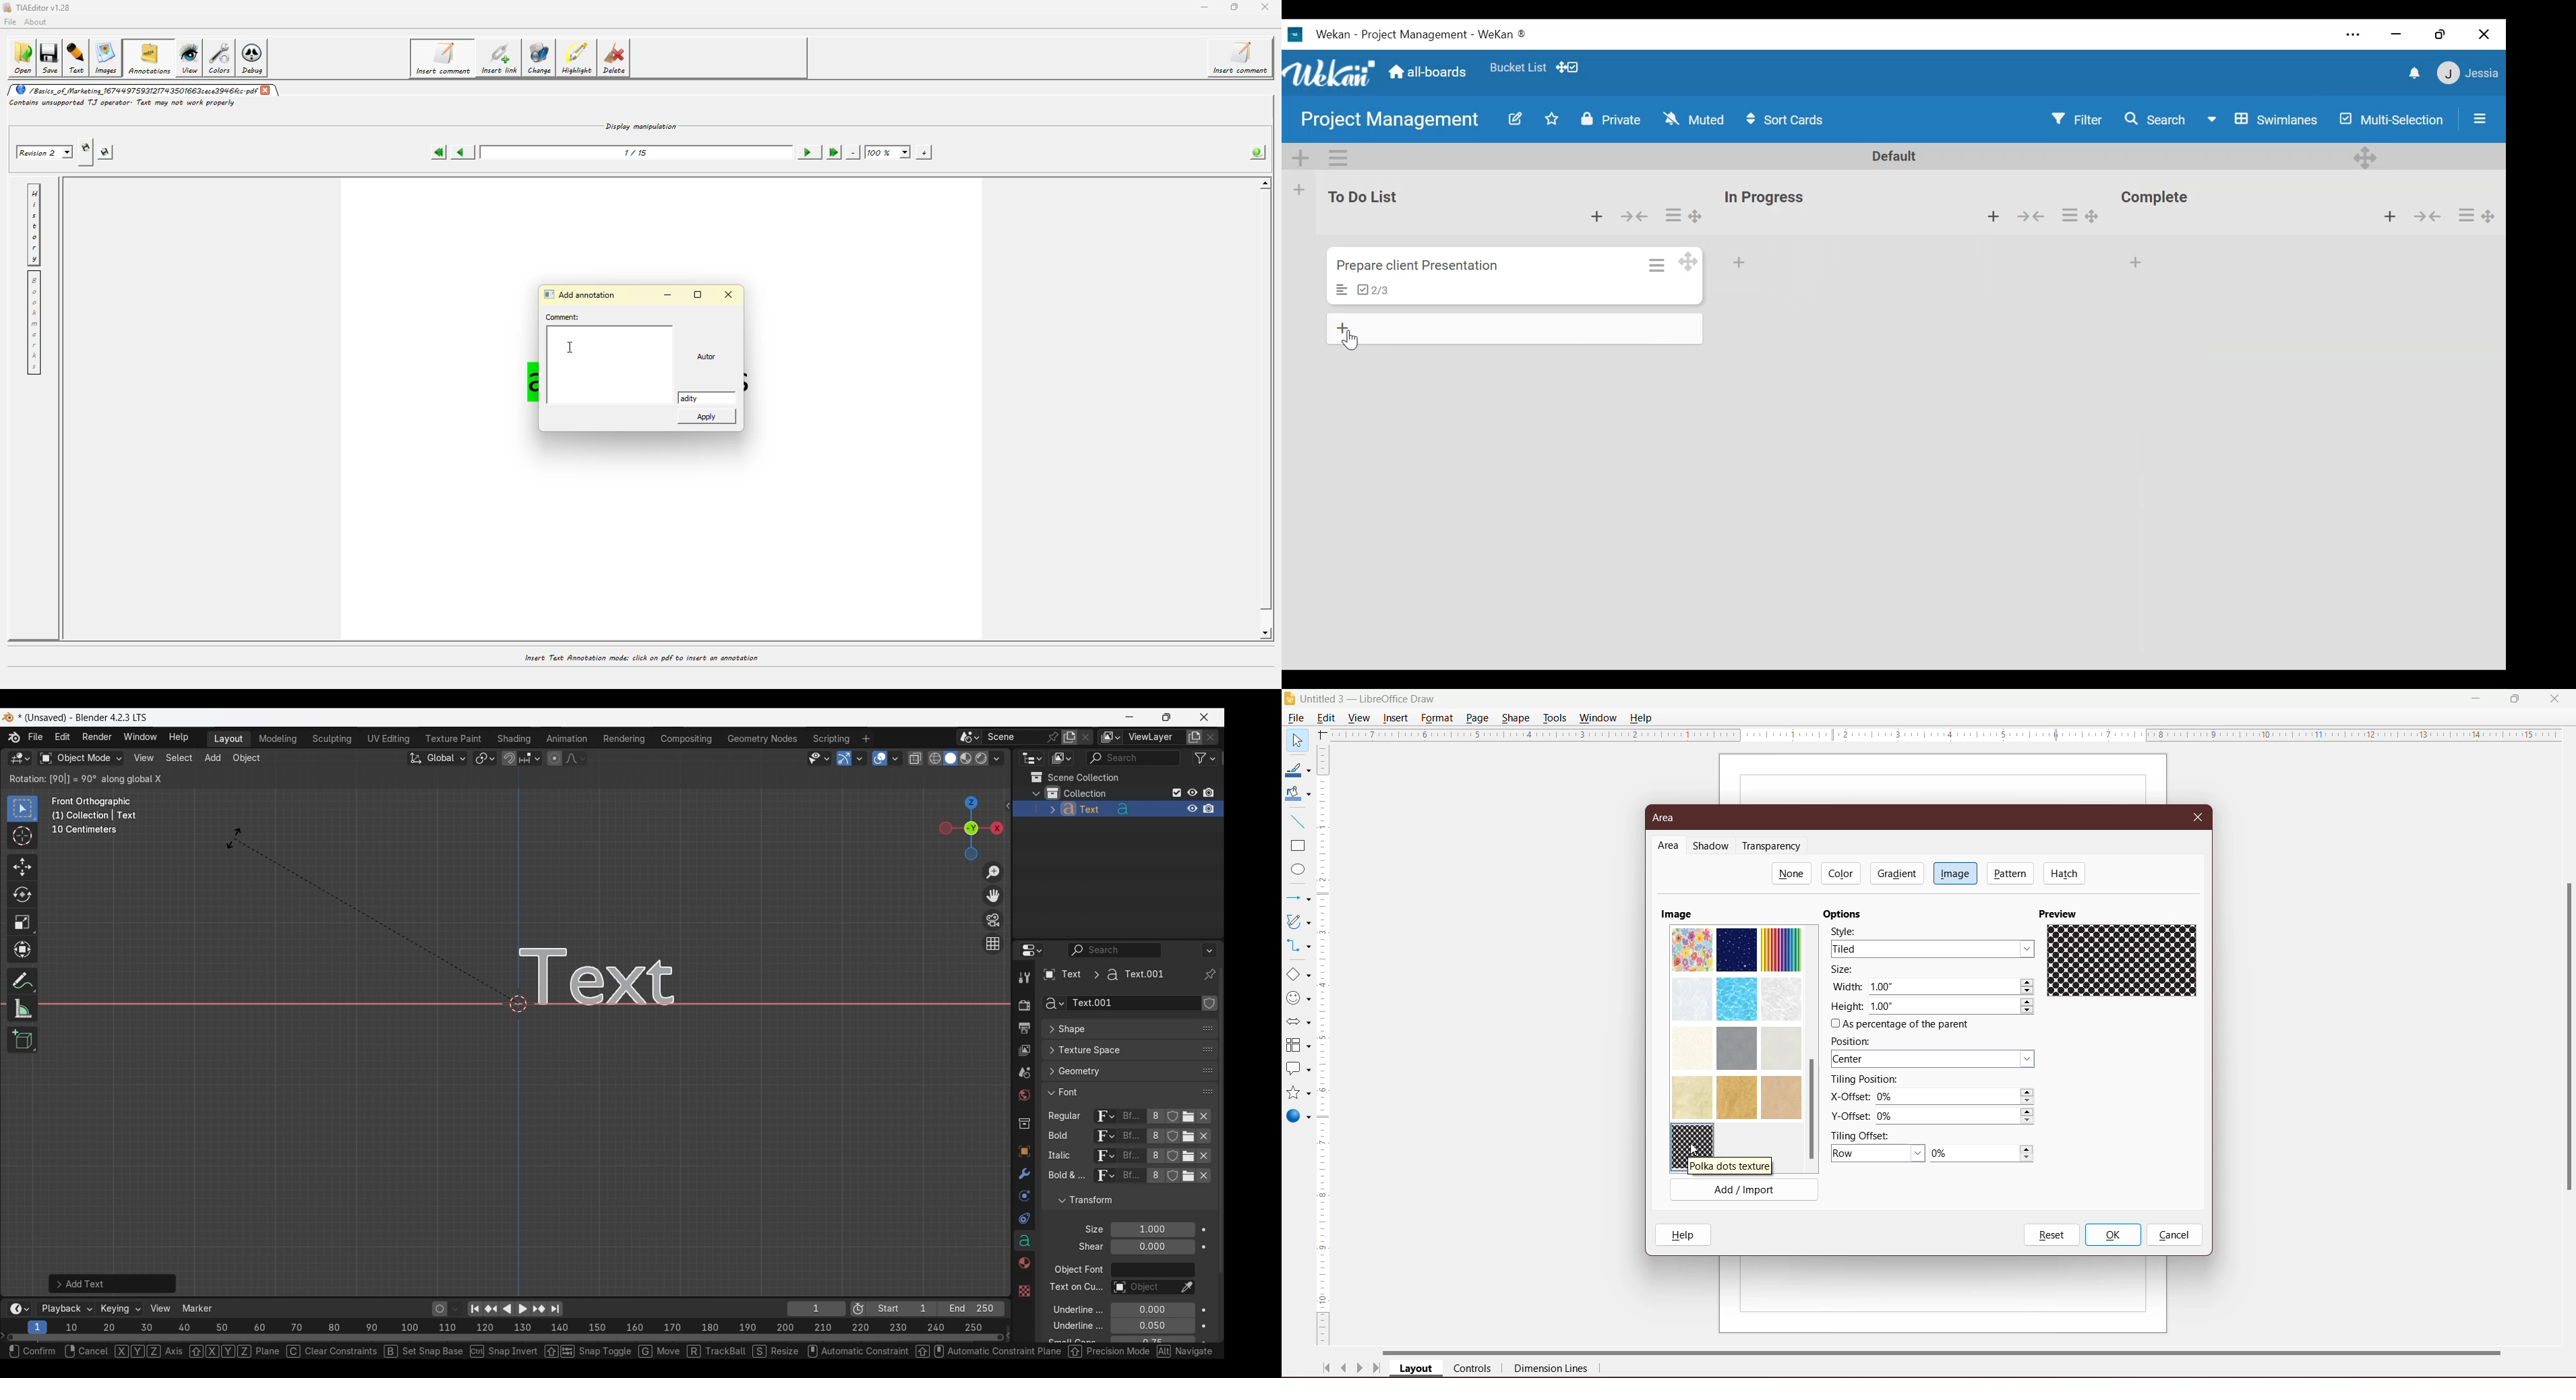 The image size is (2576, 1400). What do you see at coordinates (1694, 119) in the screenshot?
I see `Muted` at bounding box center [1694, 119].